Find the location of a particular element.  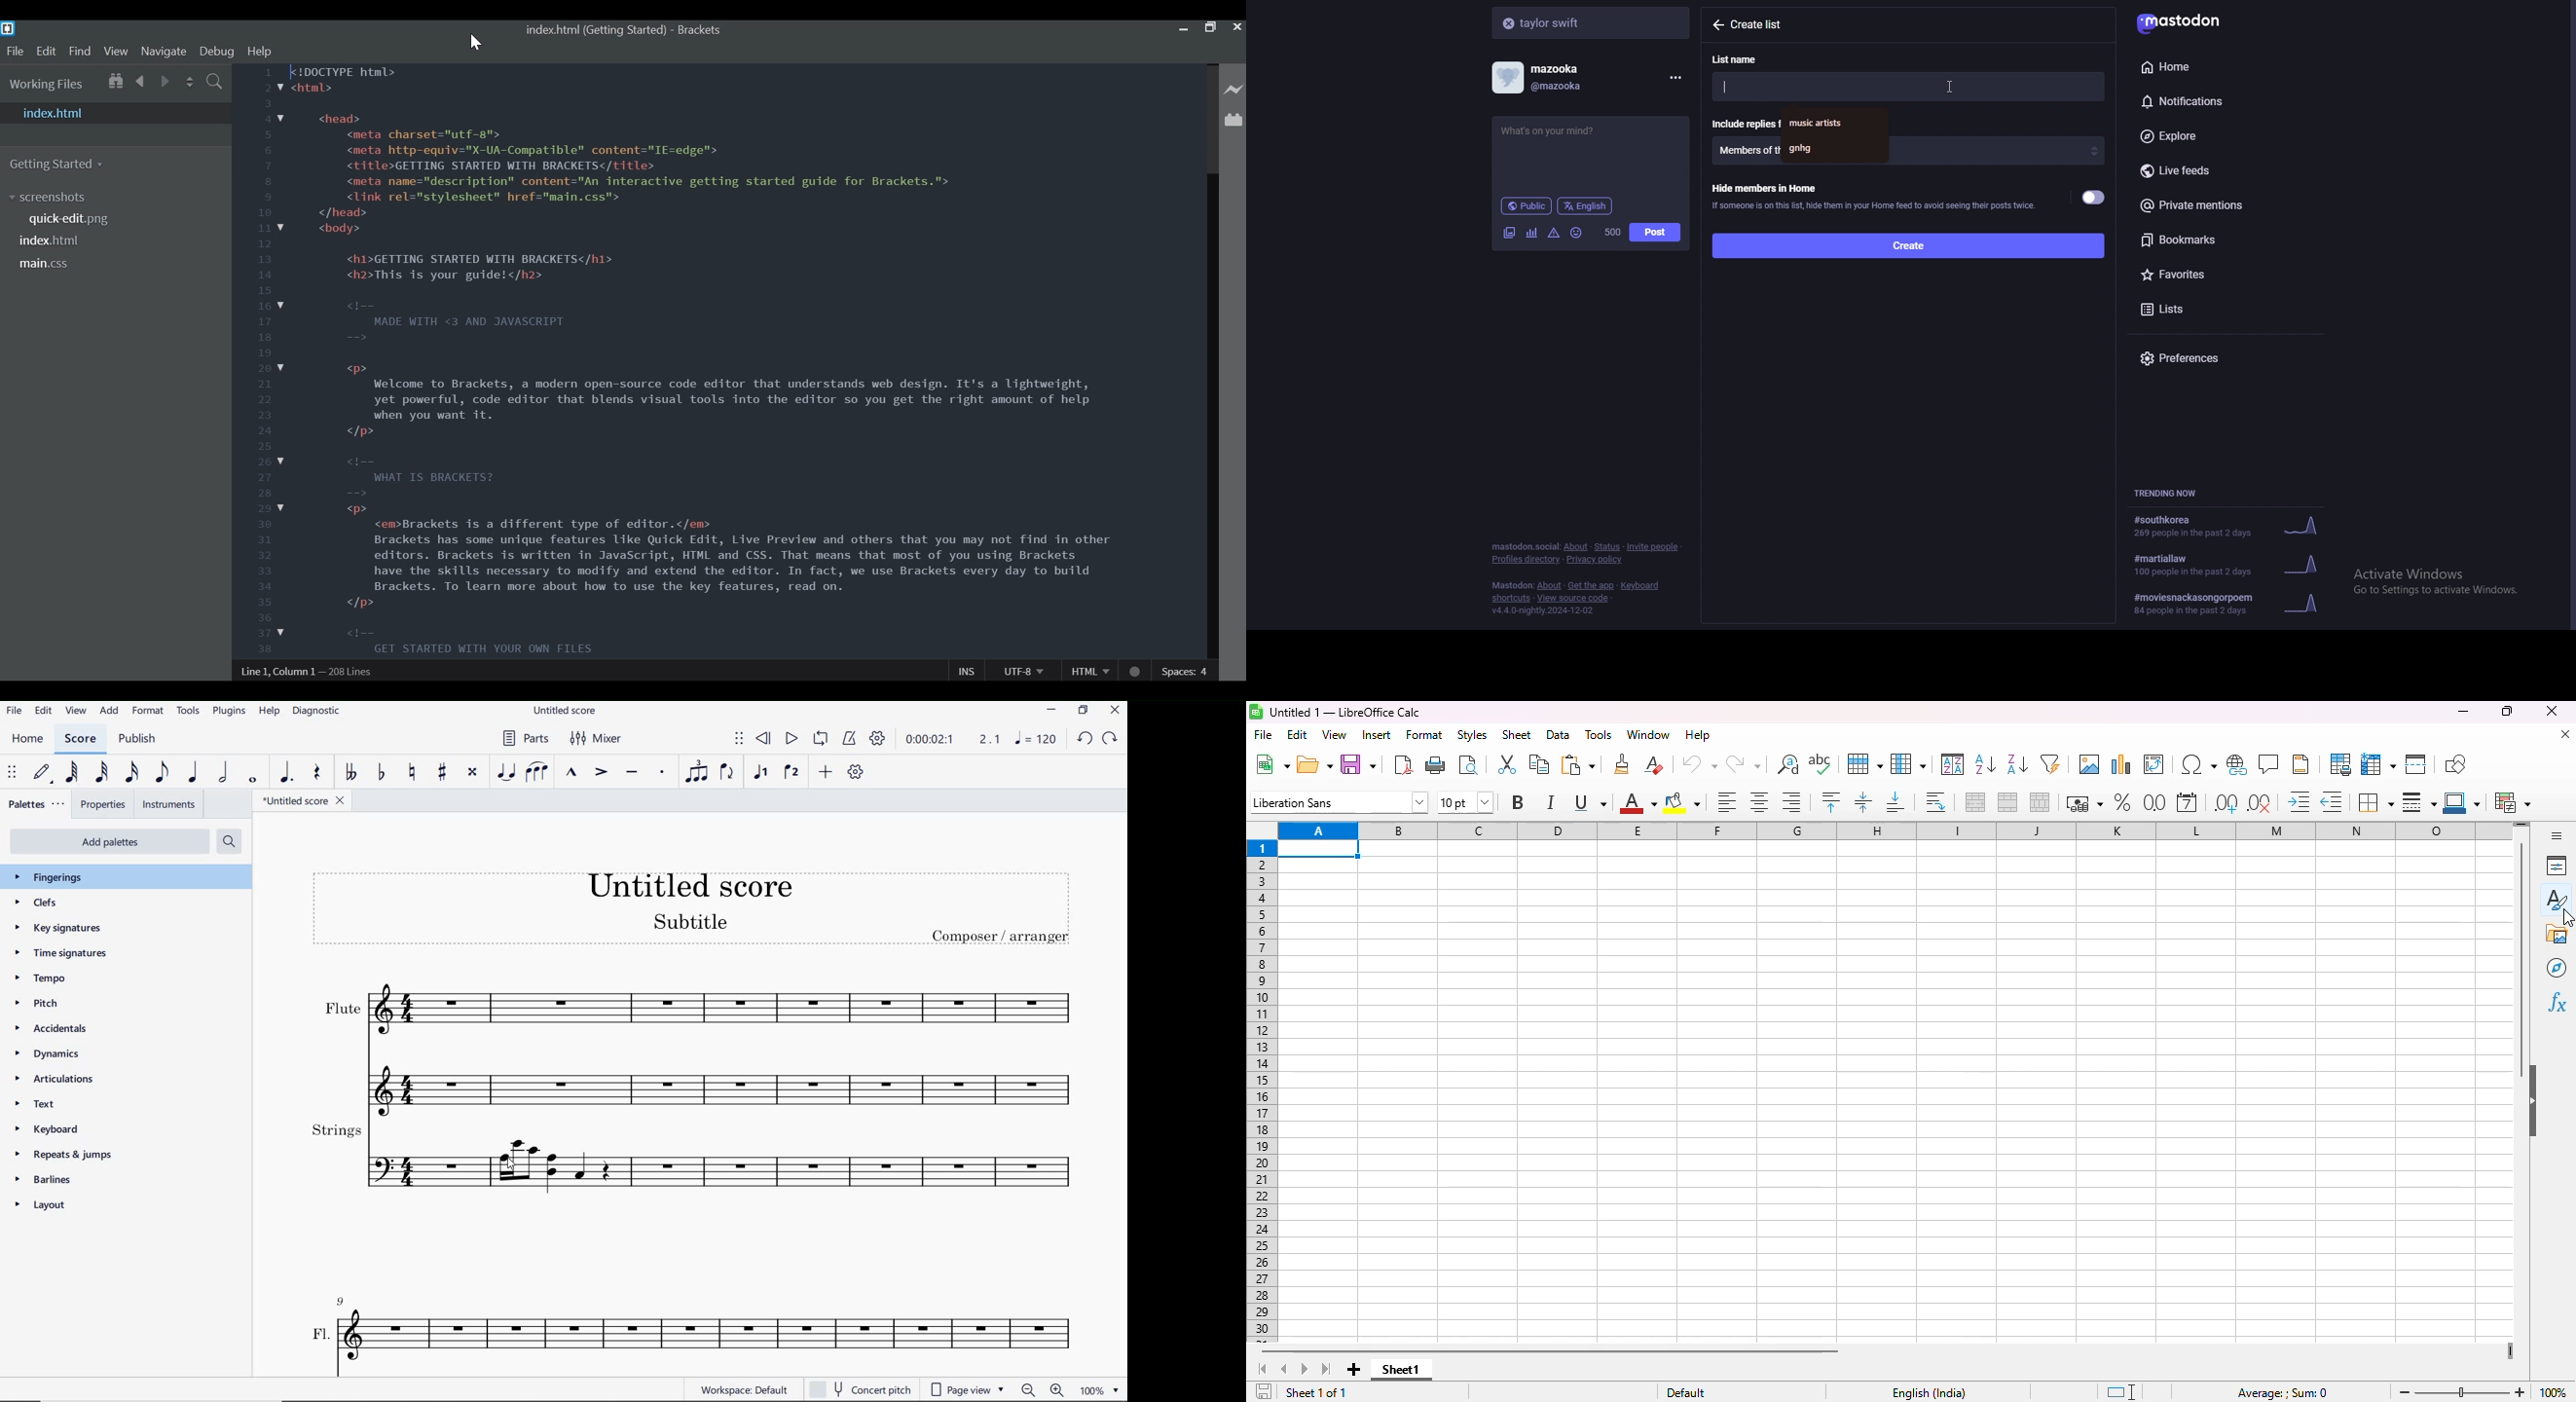

get the app is located at coordinates (1591, 586).